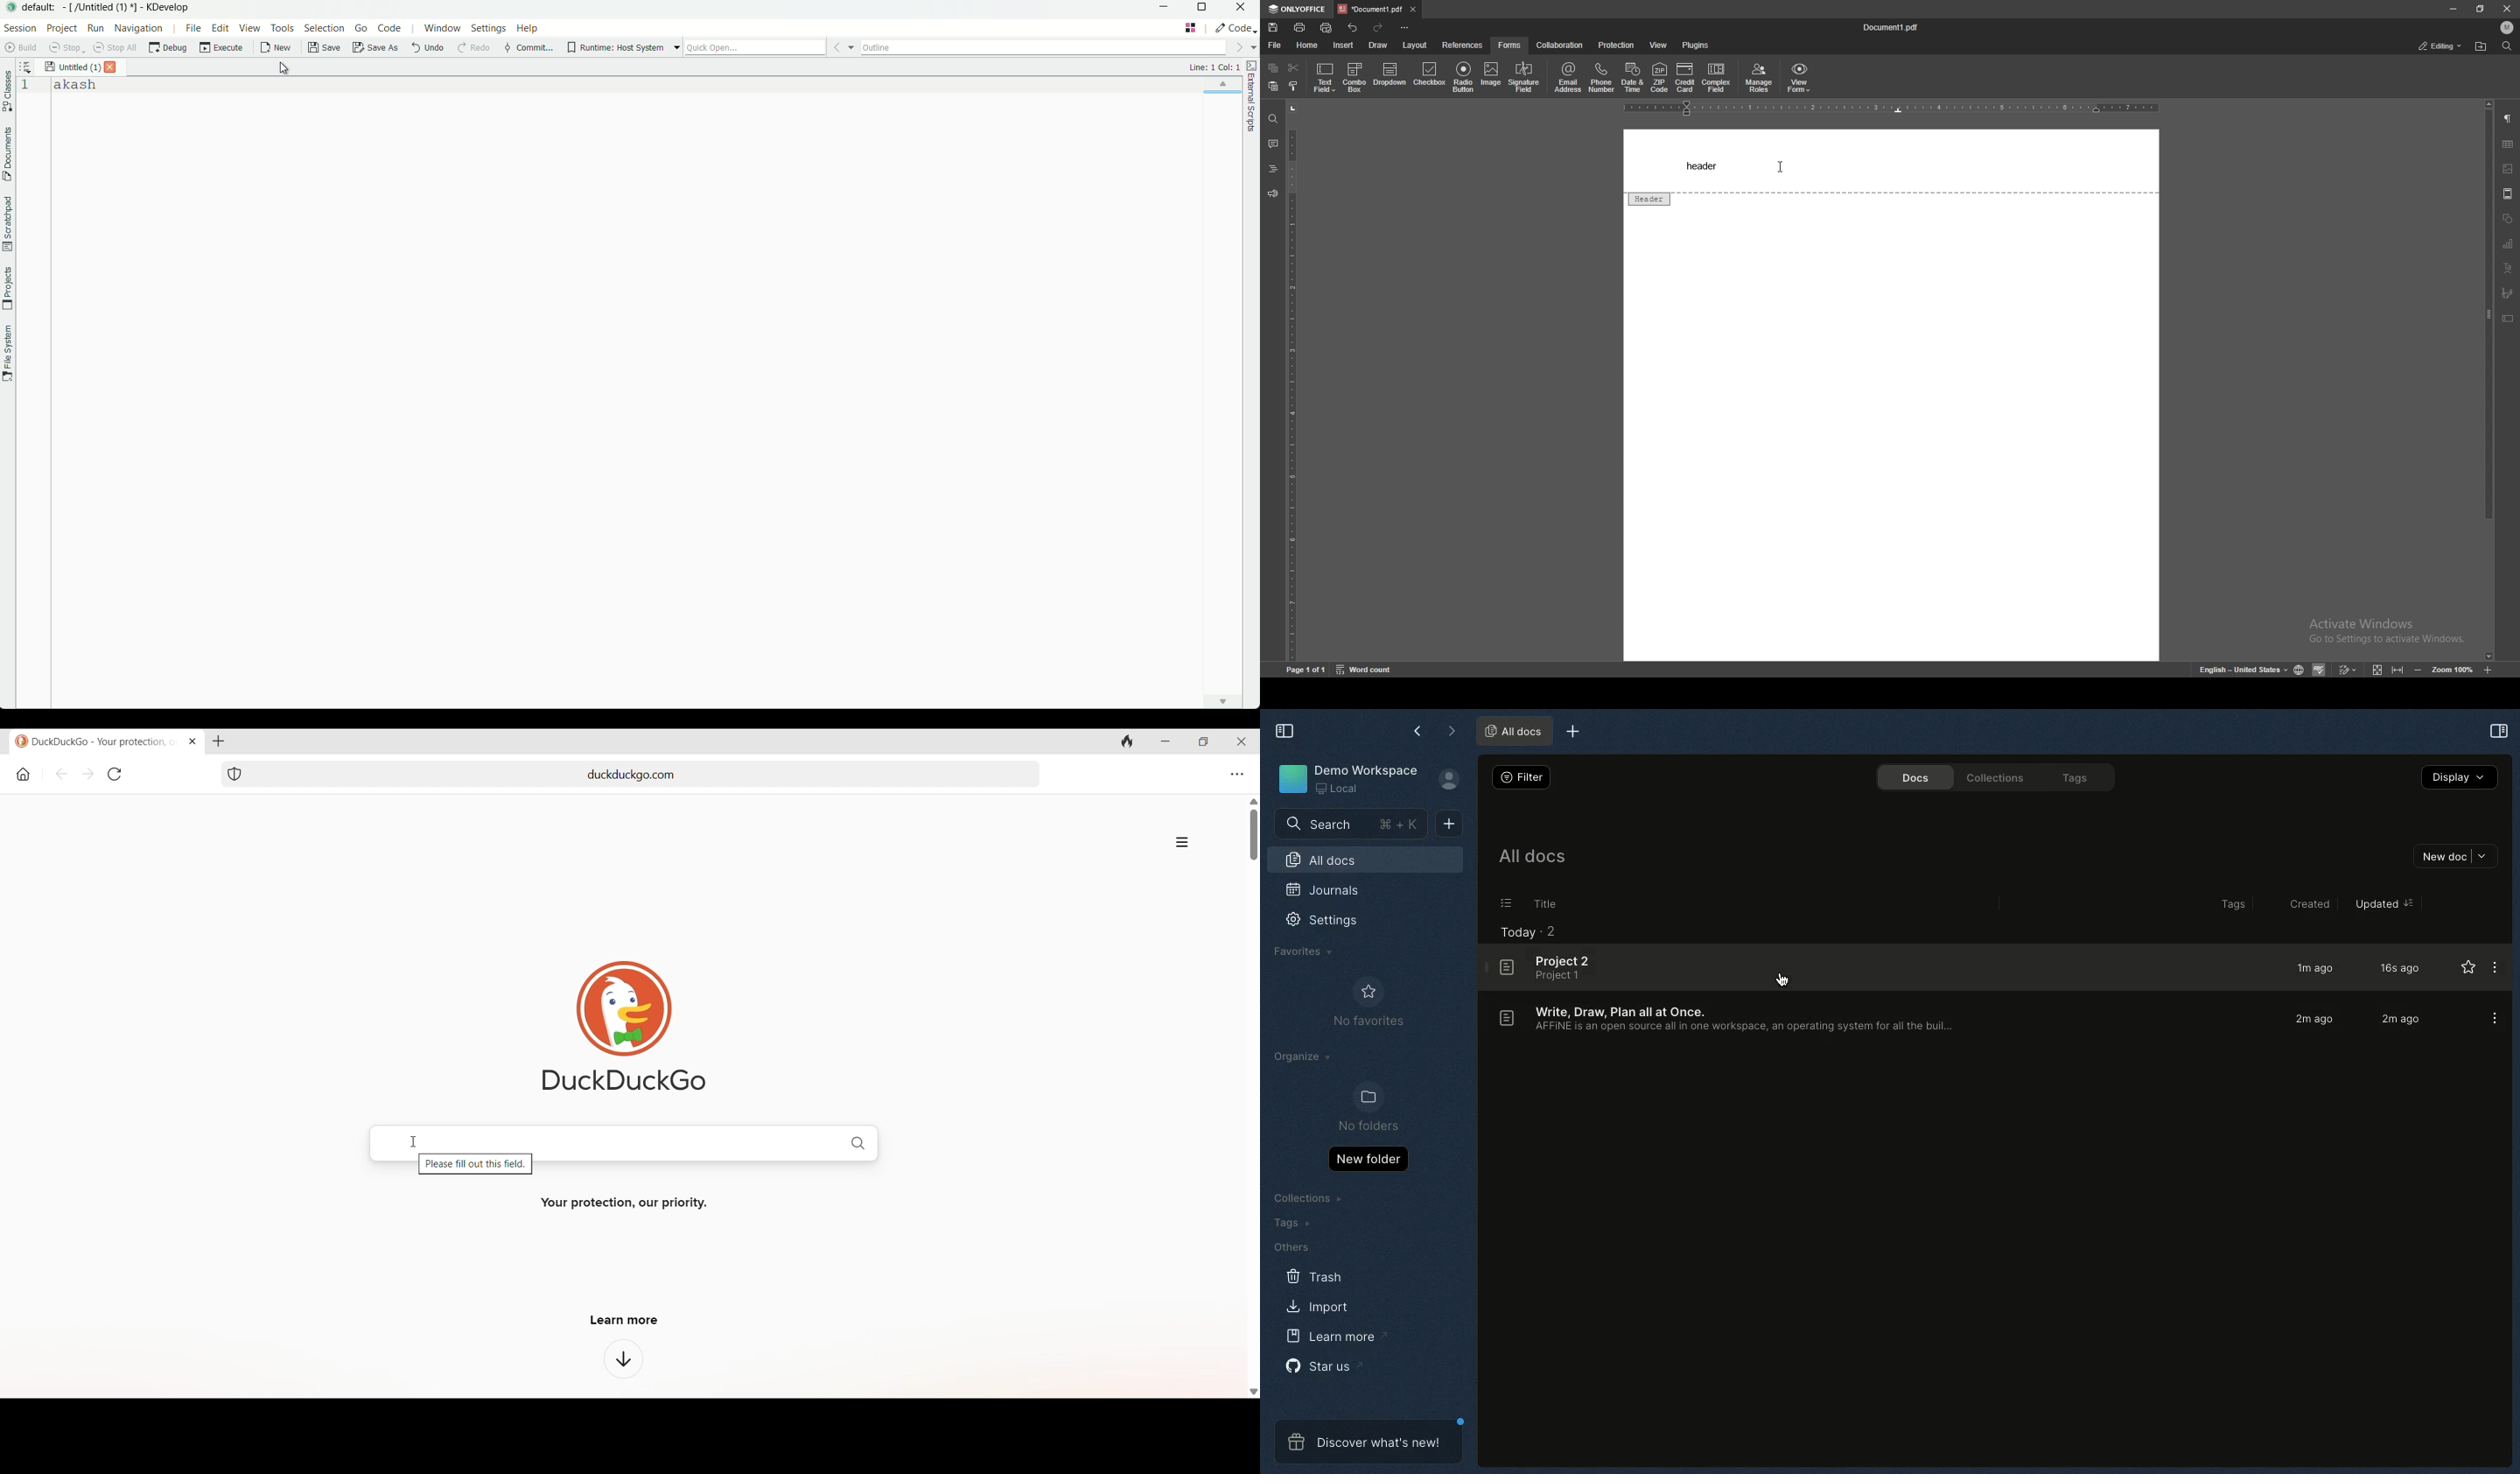 Image resolution: width=2520 pixels, height=1484 pixels. What do you see at coordinates (1560, 45) in the screenshot?
I see `collaboration` at bounding box center [1560, 45].